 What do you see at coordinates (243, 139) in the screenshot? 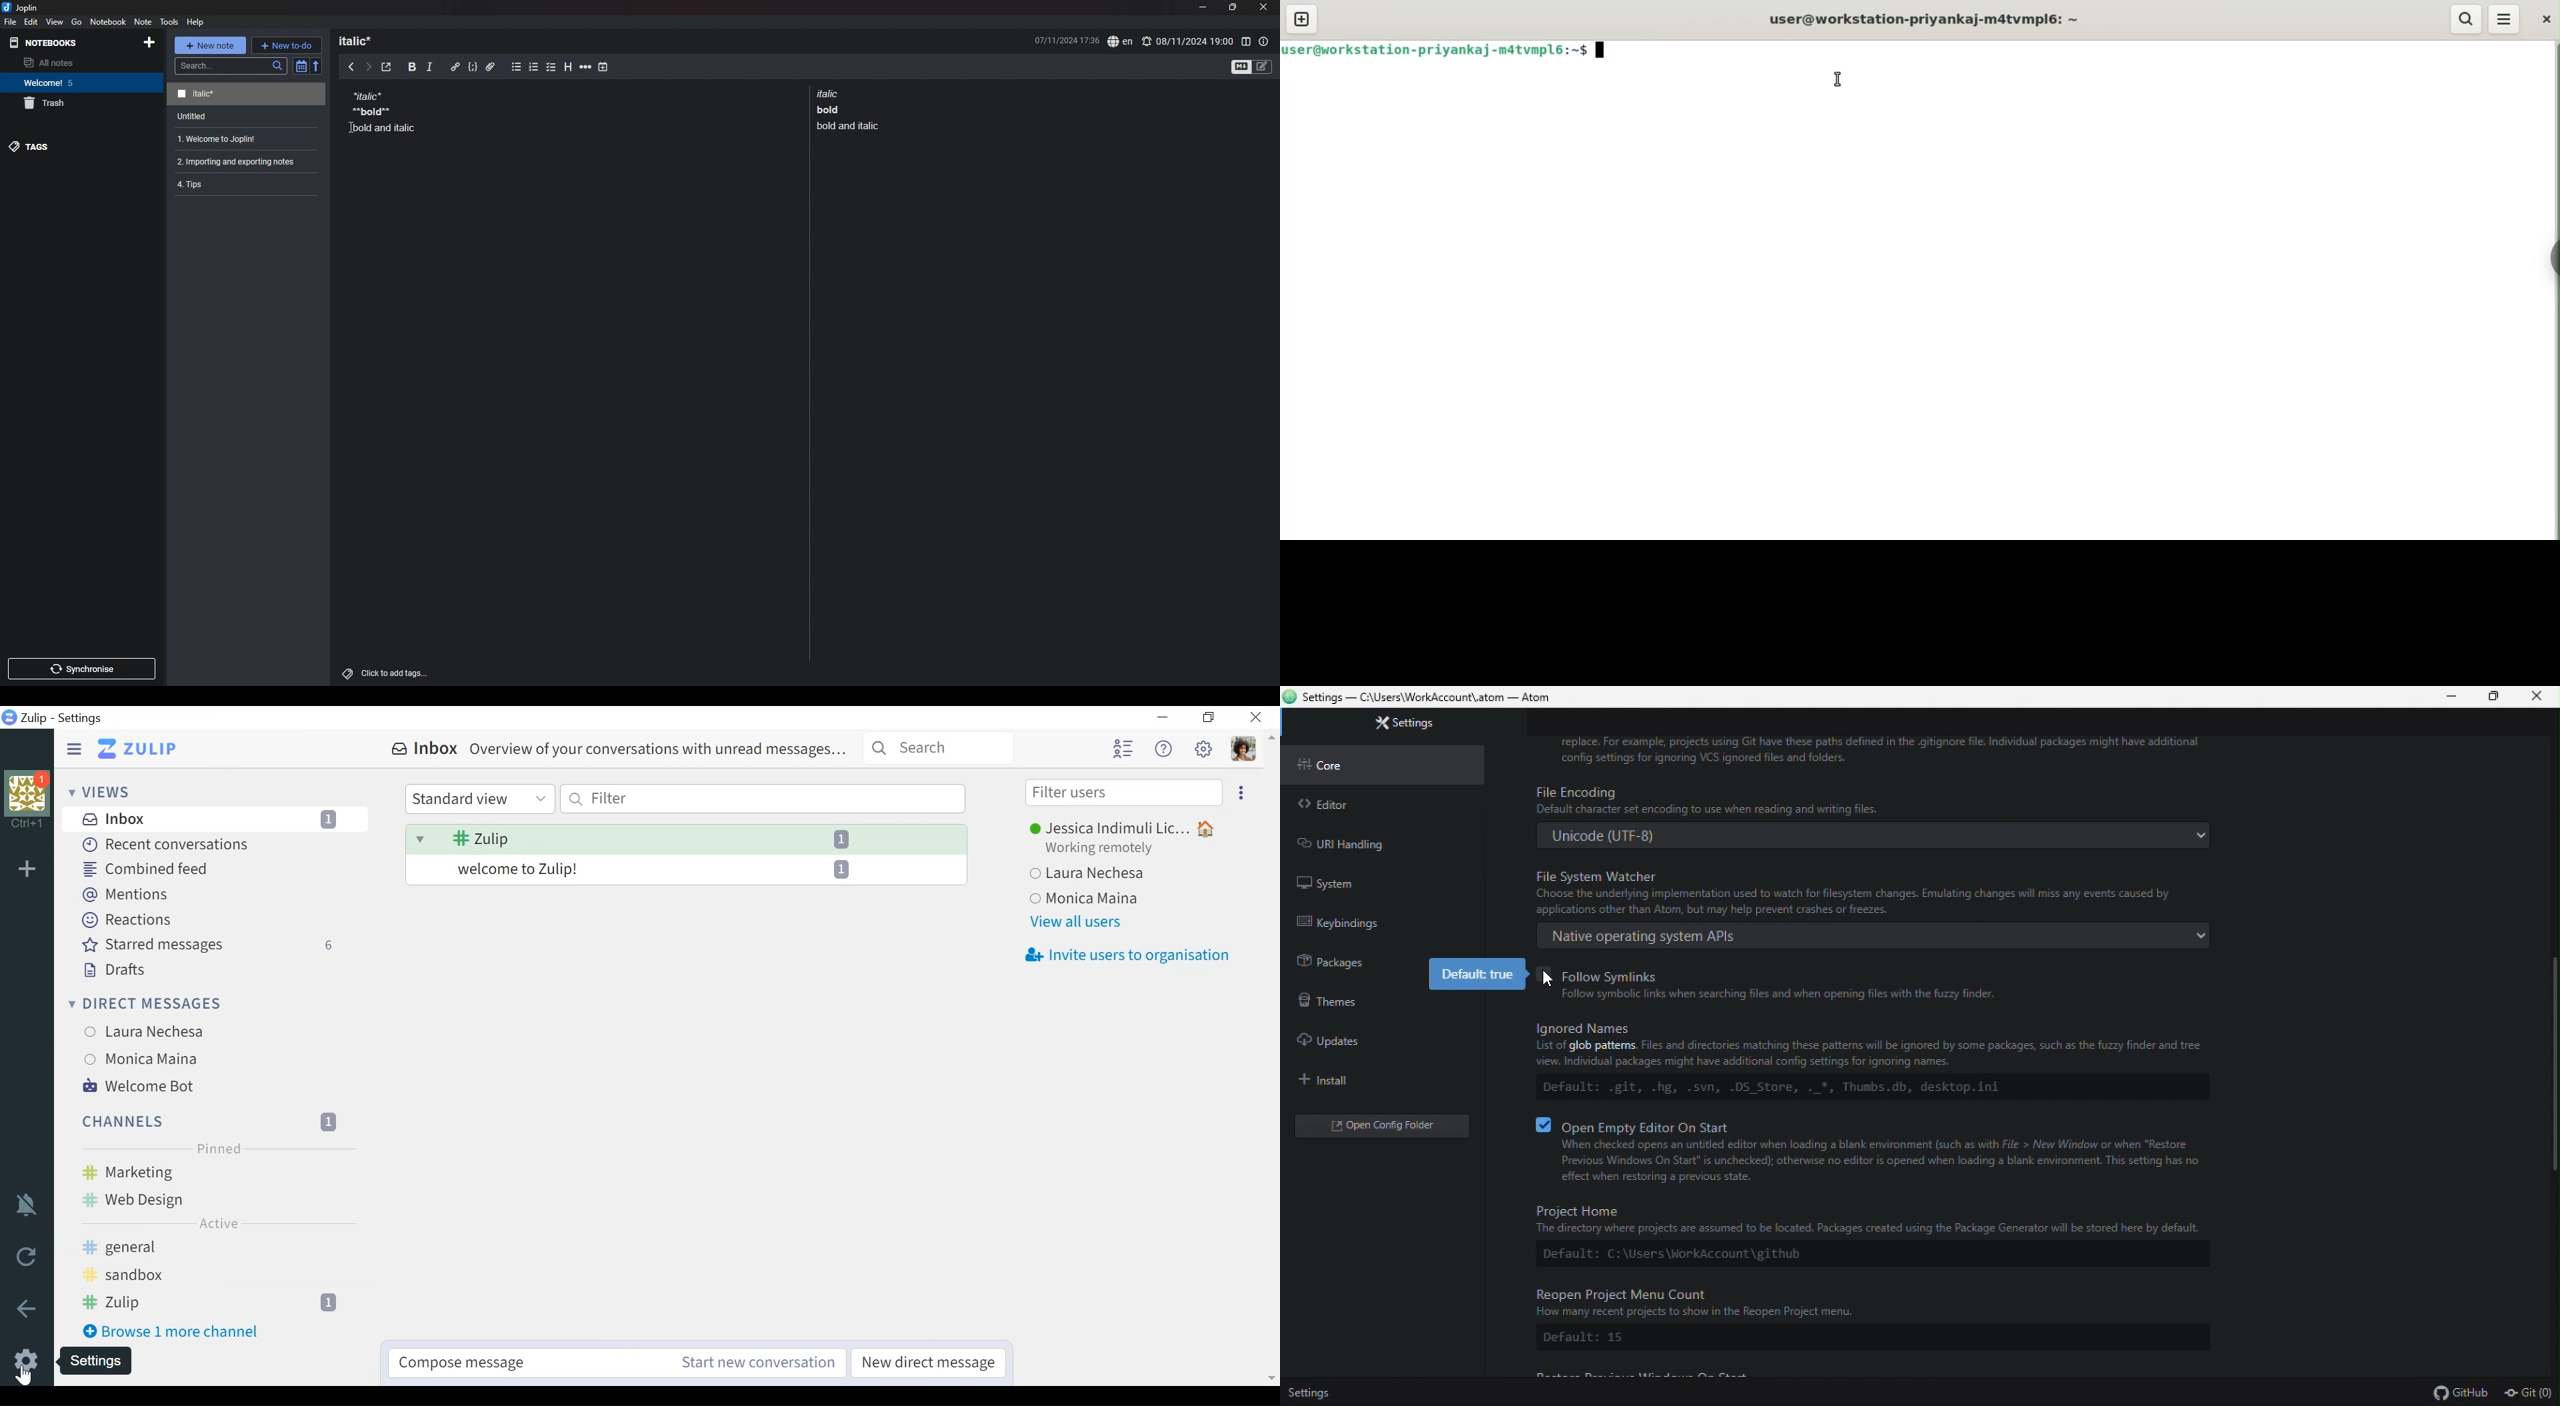
I see `note` at bounding box center [243, 139].